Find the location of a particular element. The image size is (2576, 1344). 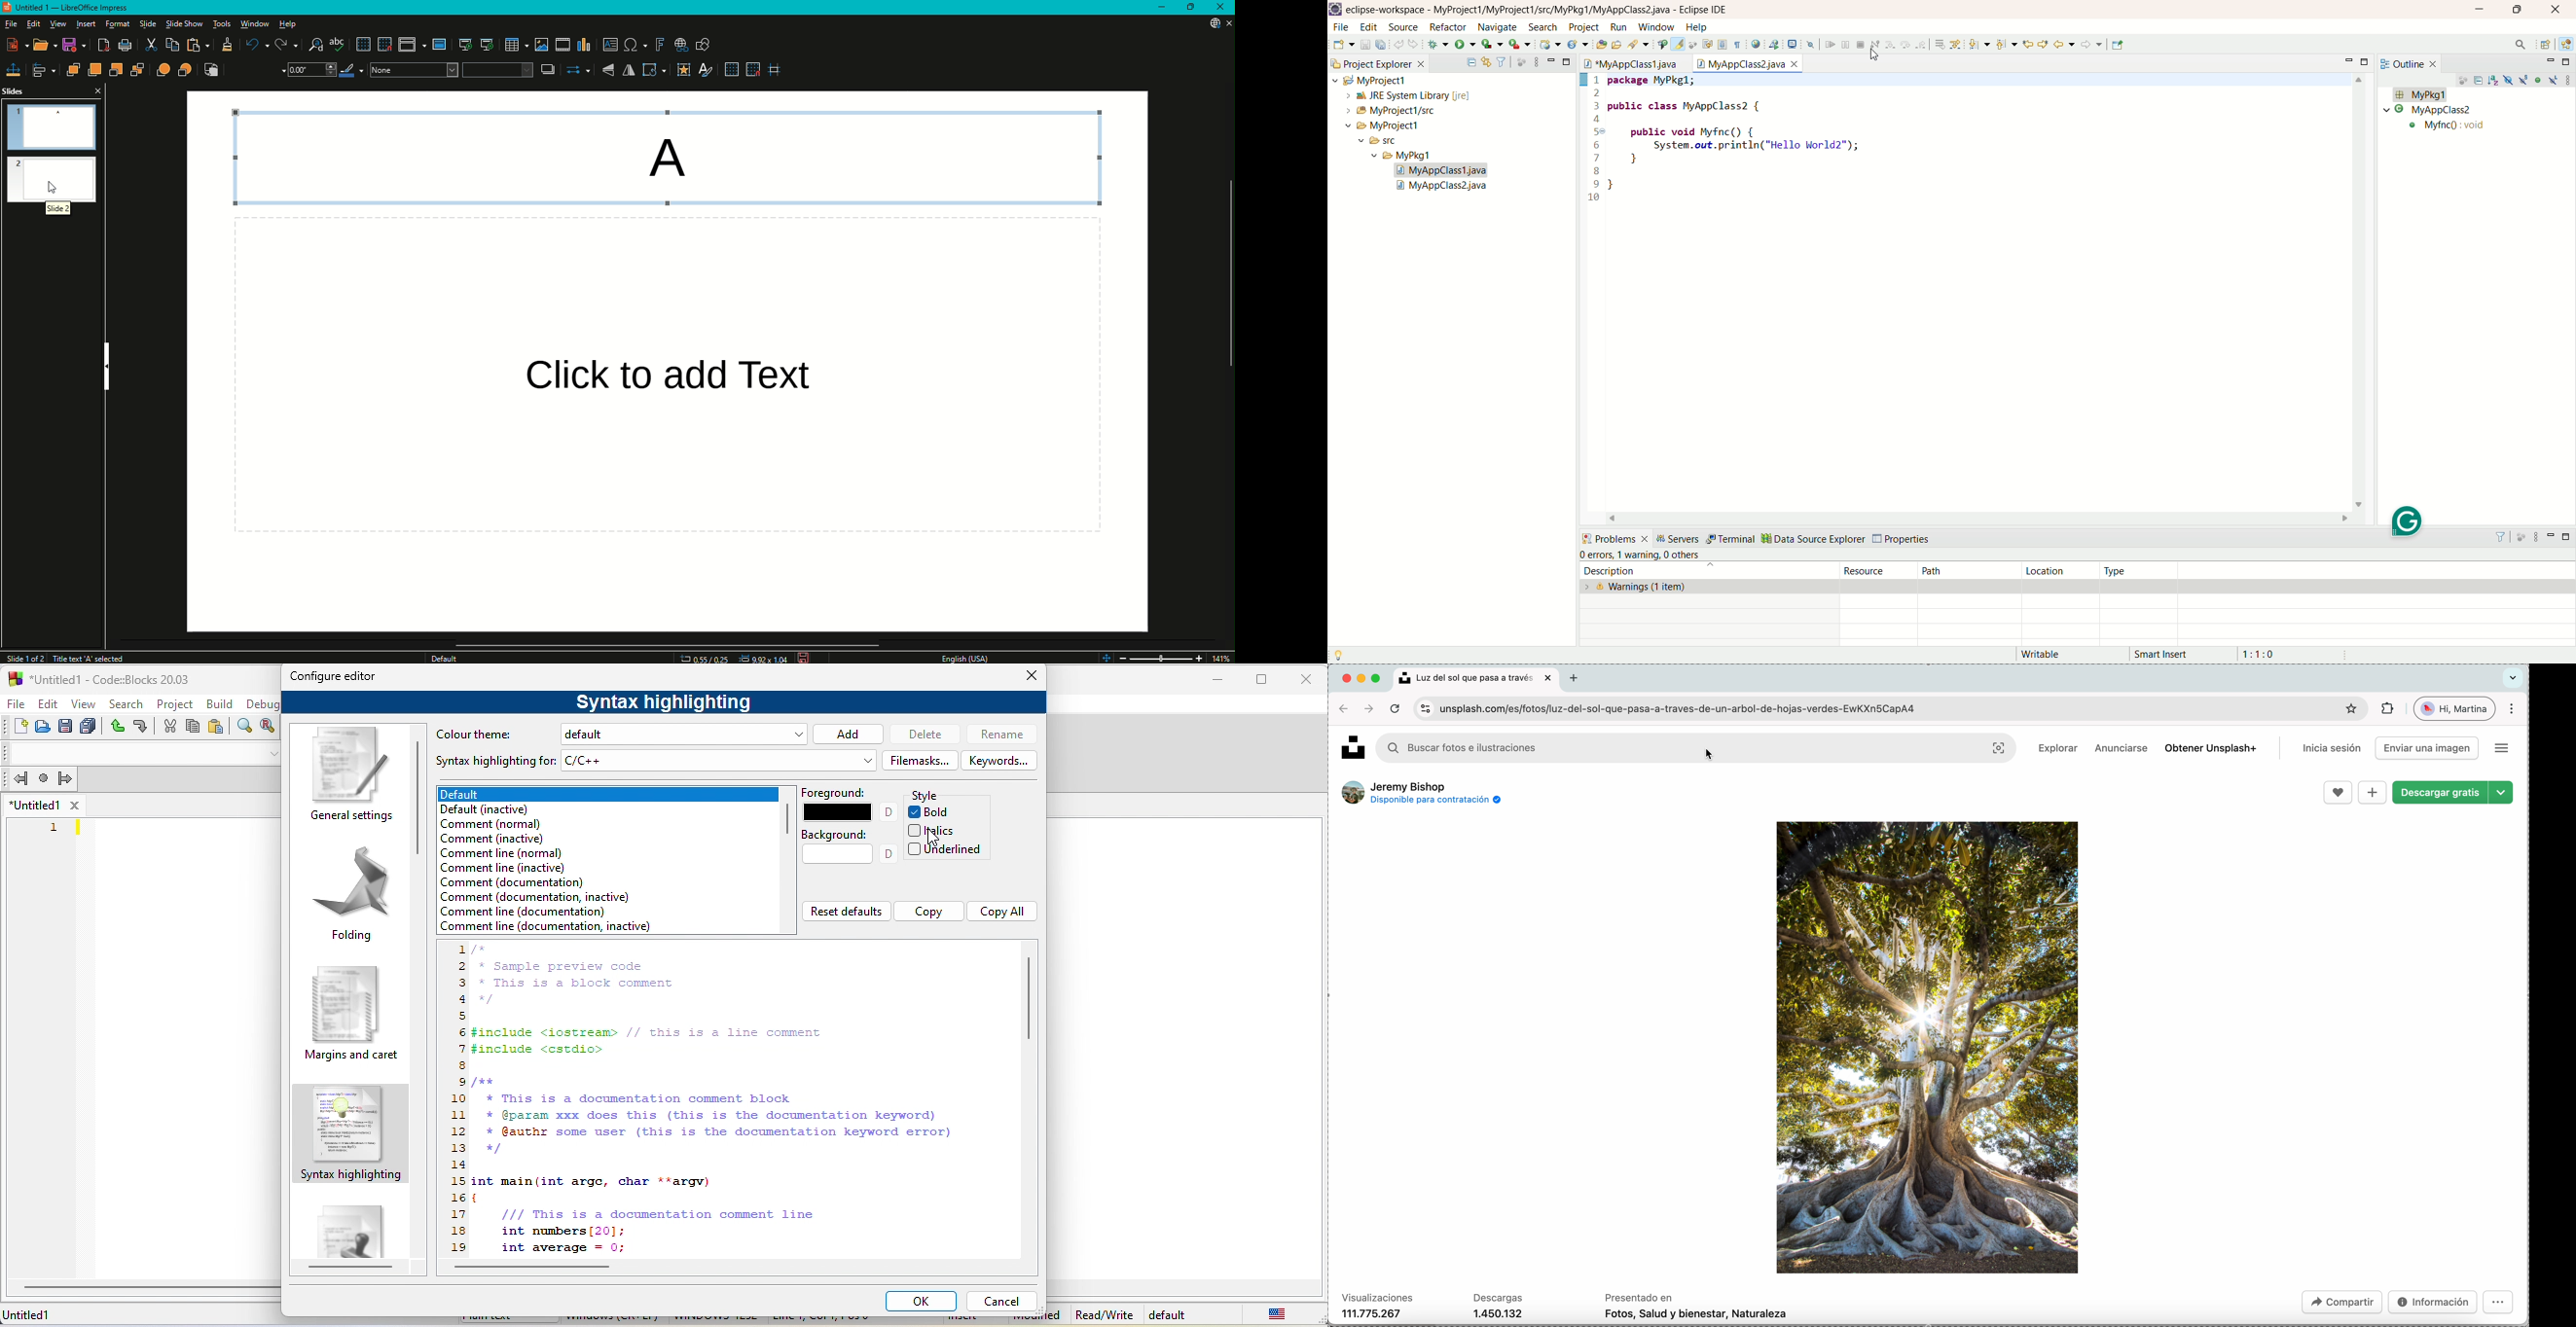

vertical scroll bar is located at coordinates (786, 820).